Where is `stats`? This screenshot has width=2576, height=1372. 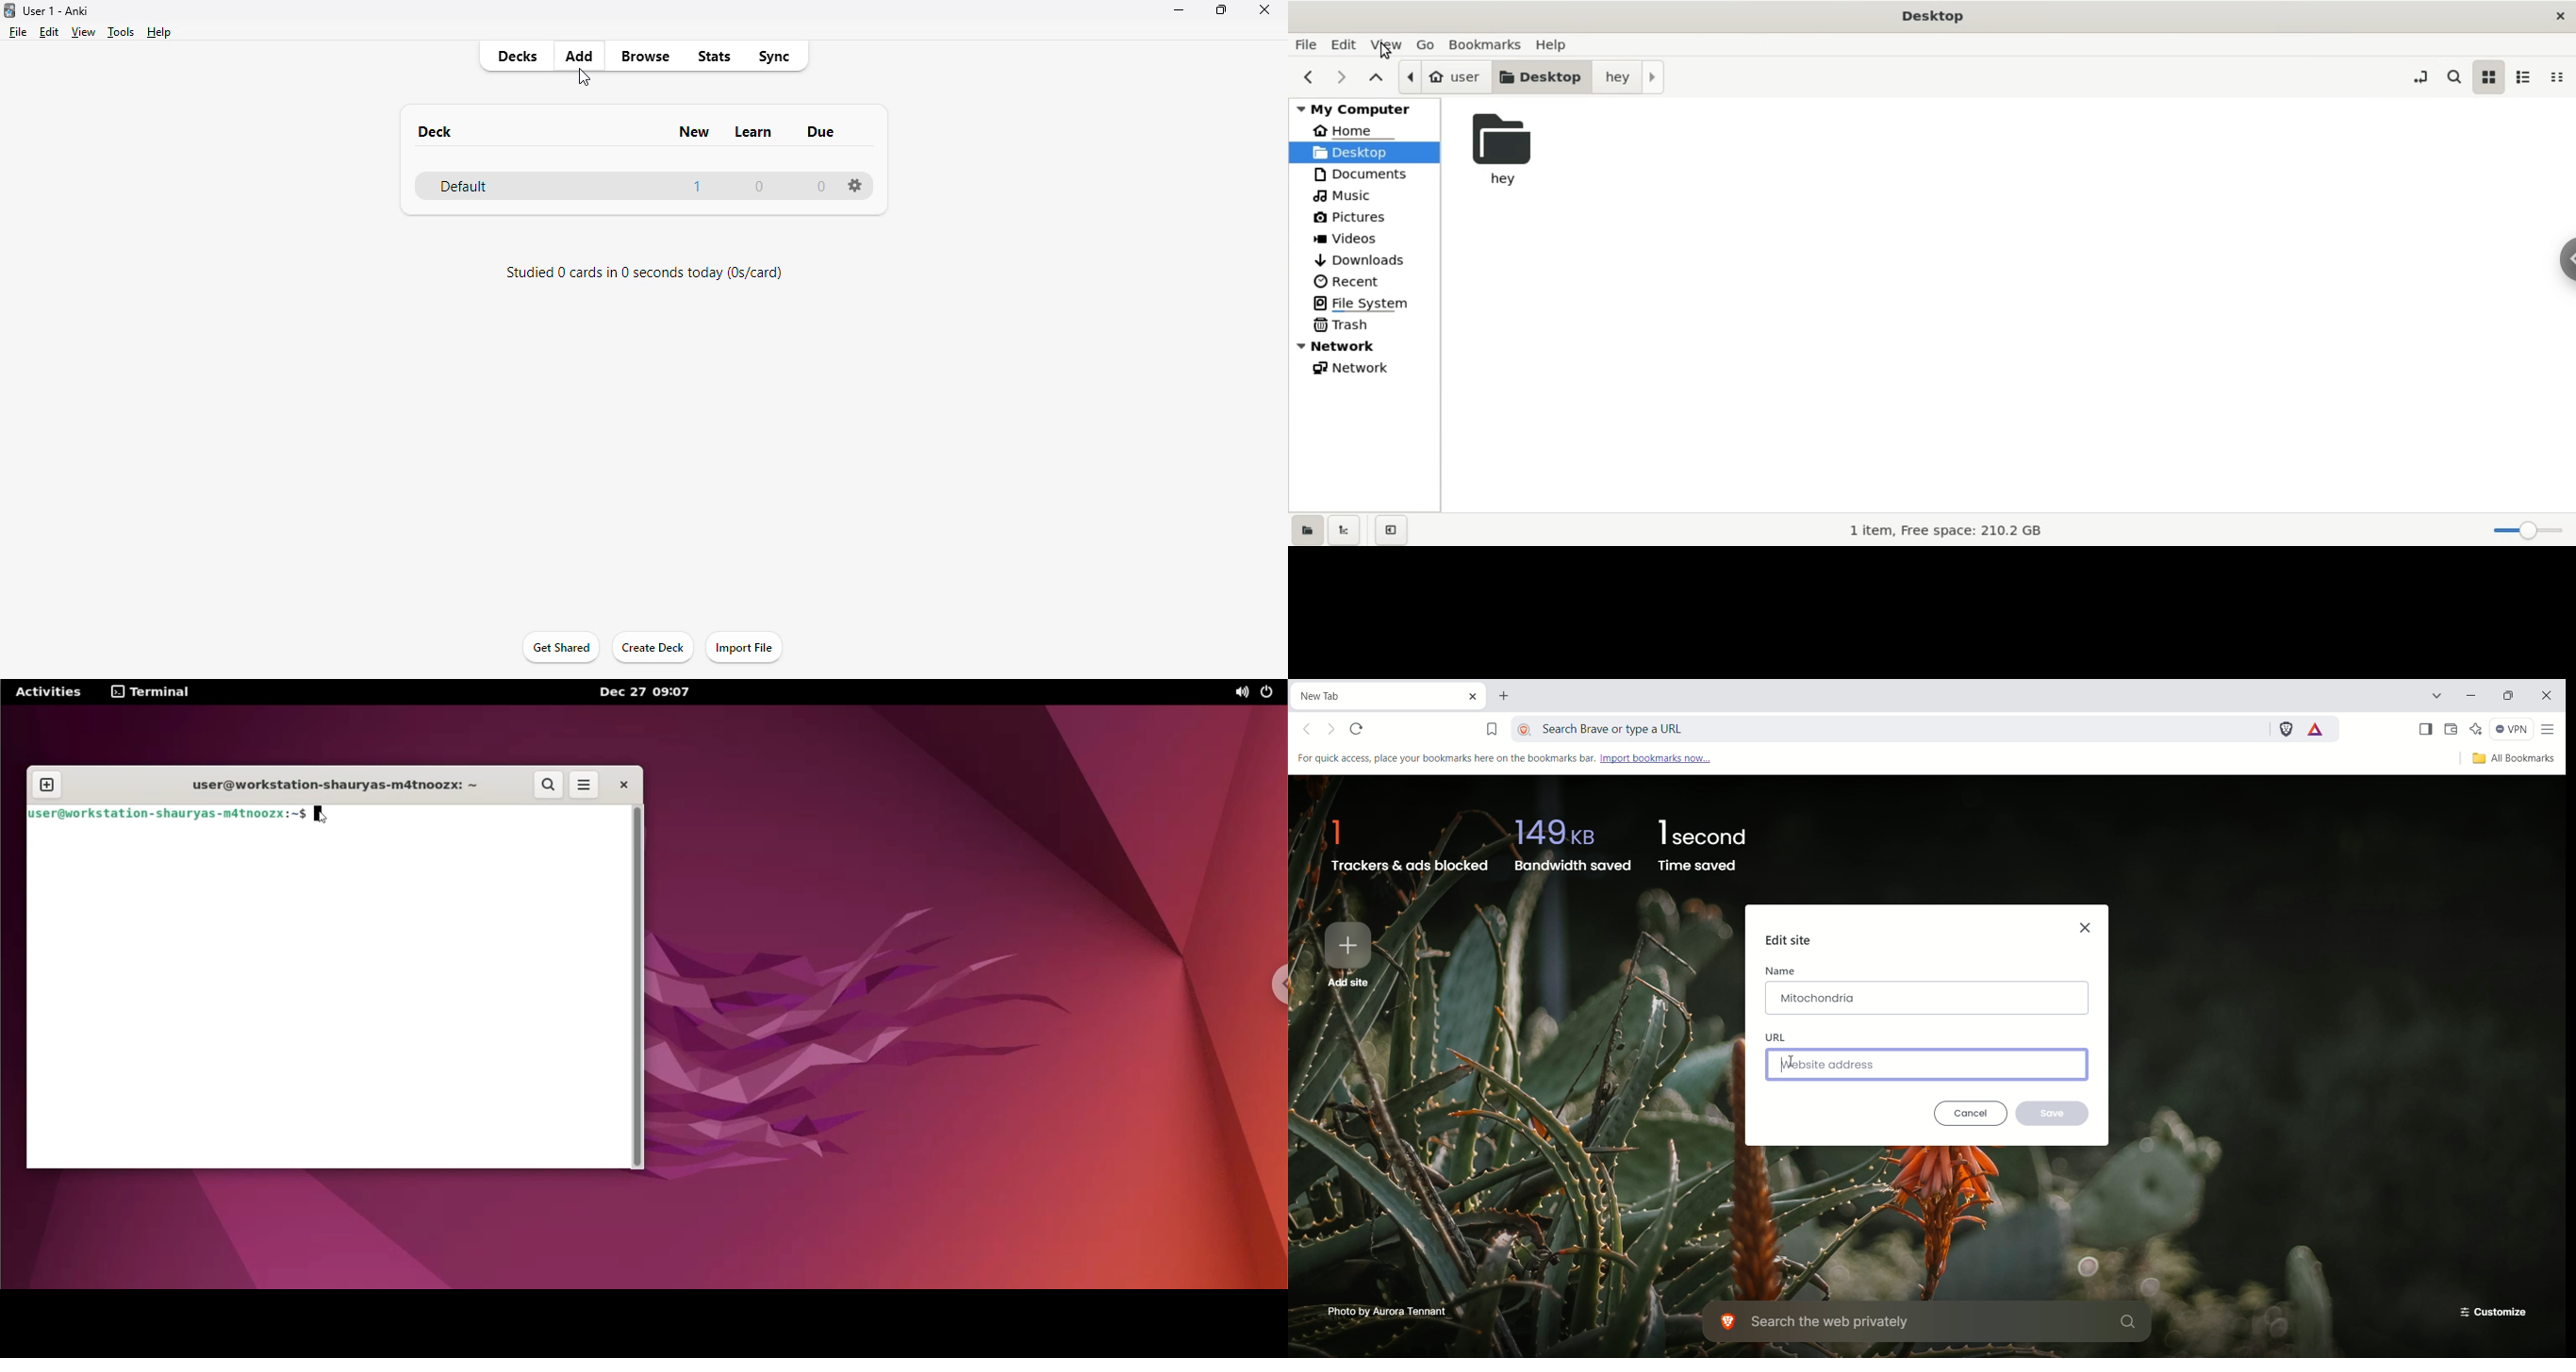 stats is located at coordinates (715, 58).